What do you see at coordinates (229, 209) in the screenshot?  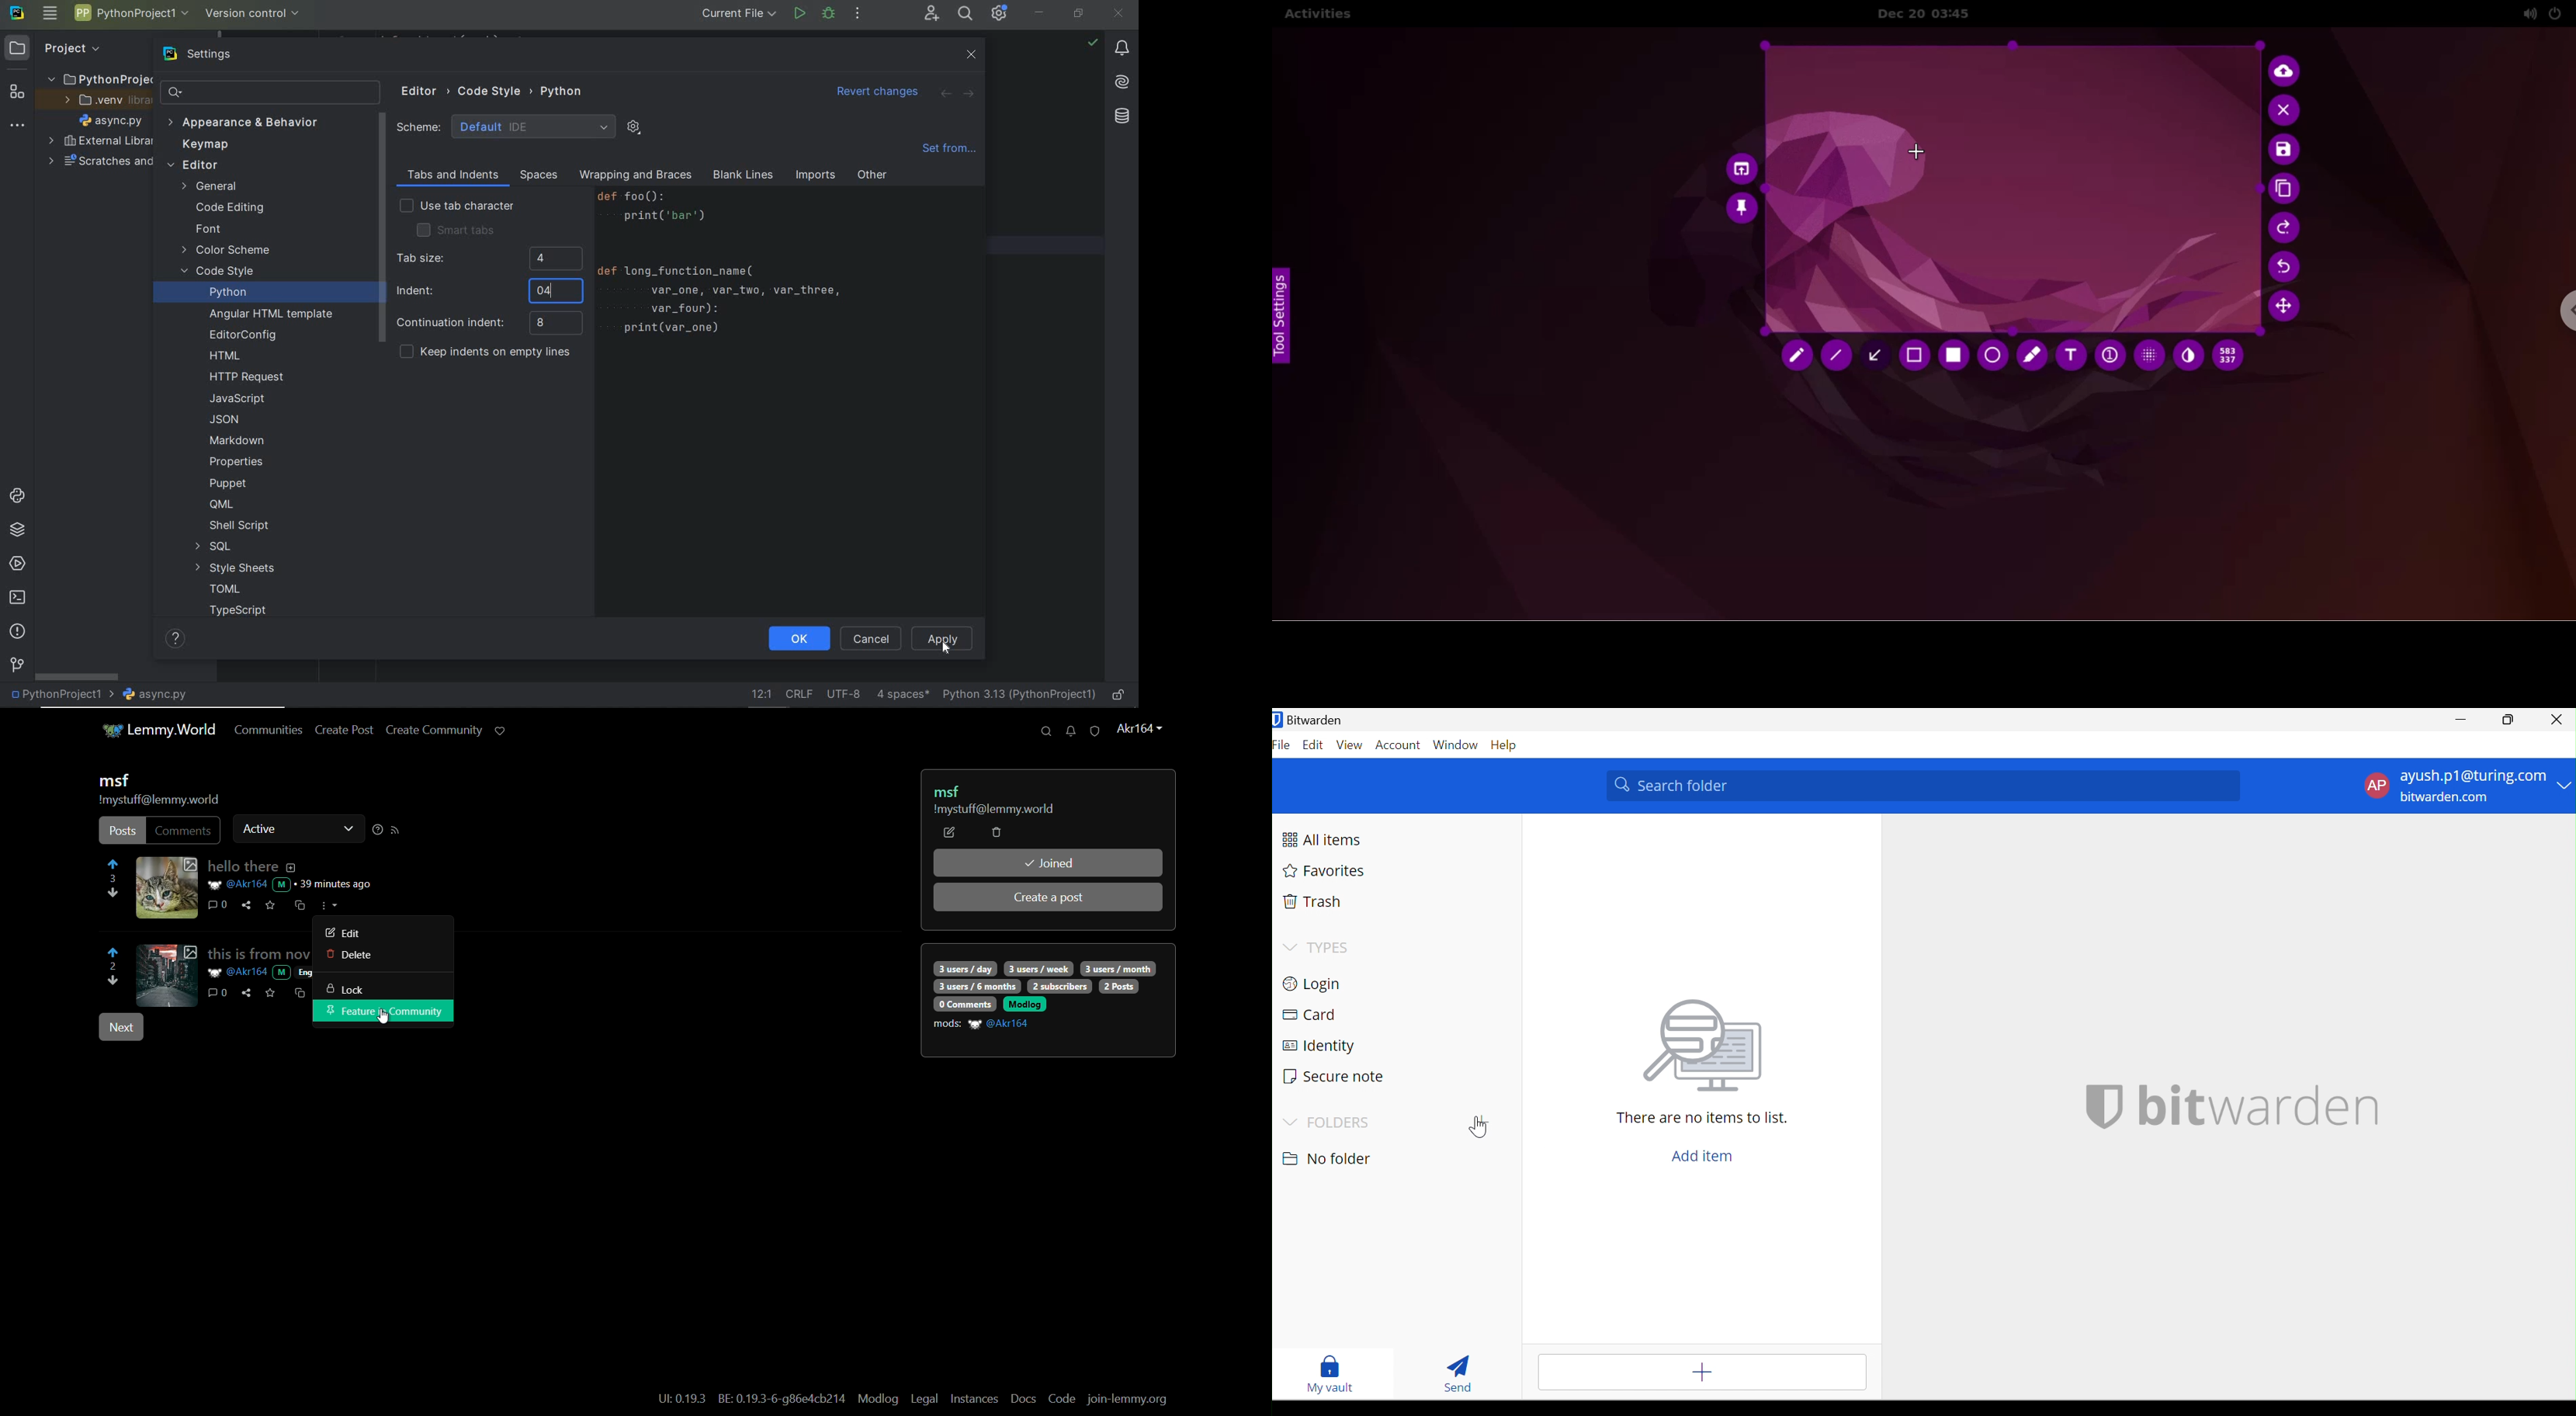 I see `code editing` at bounding box center [229, 209].